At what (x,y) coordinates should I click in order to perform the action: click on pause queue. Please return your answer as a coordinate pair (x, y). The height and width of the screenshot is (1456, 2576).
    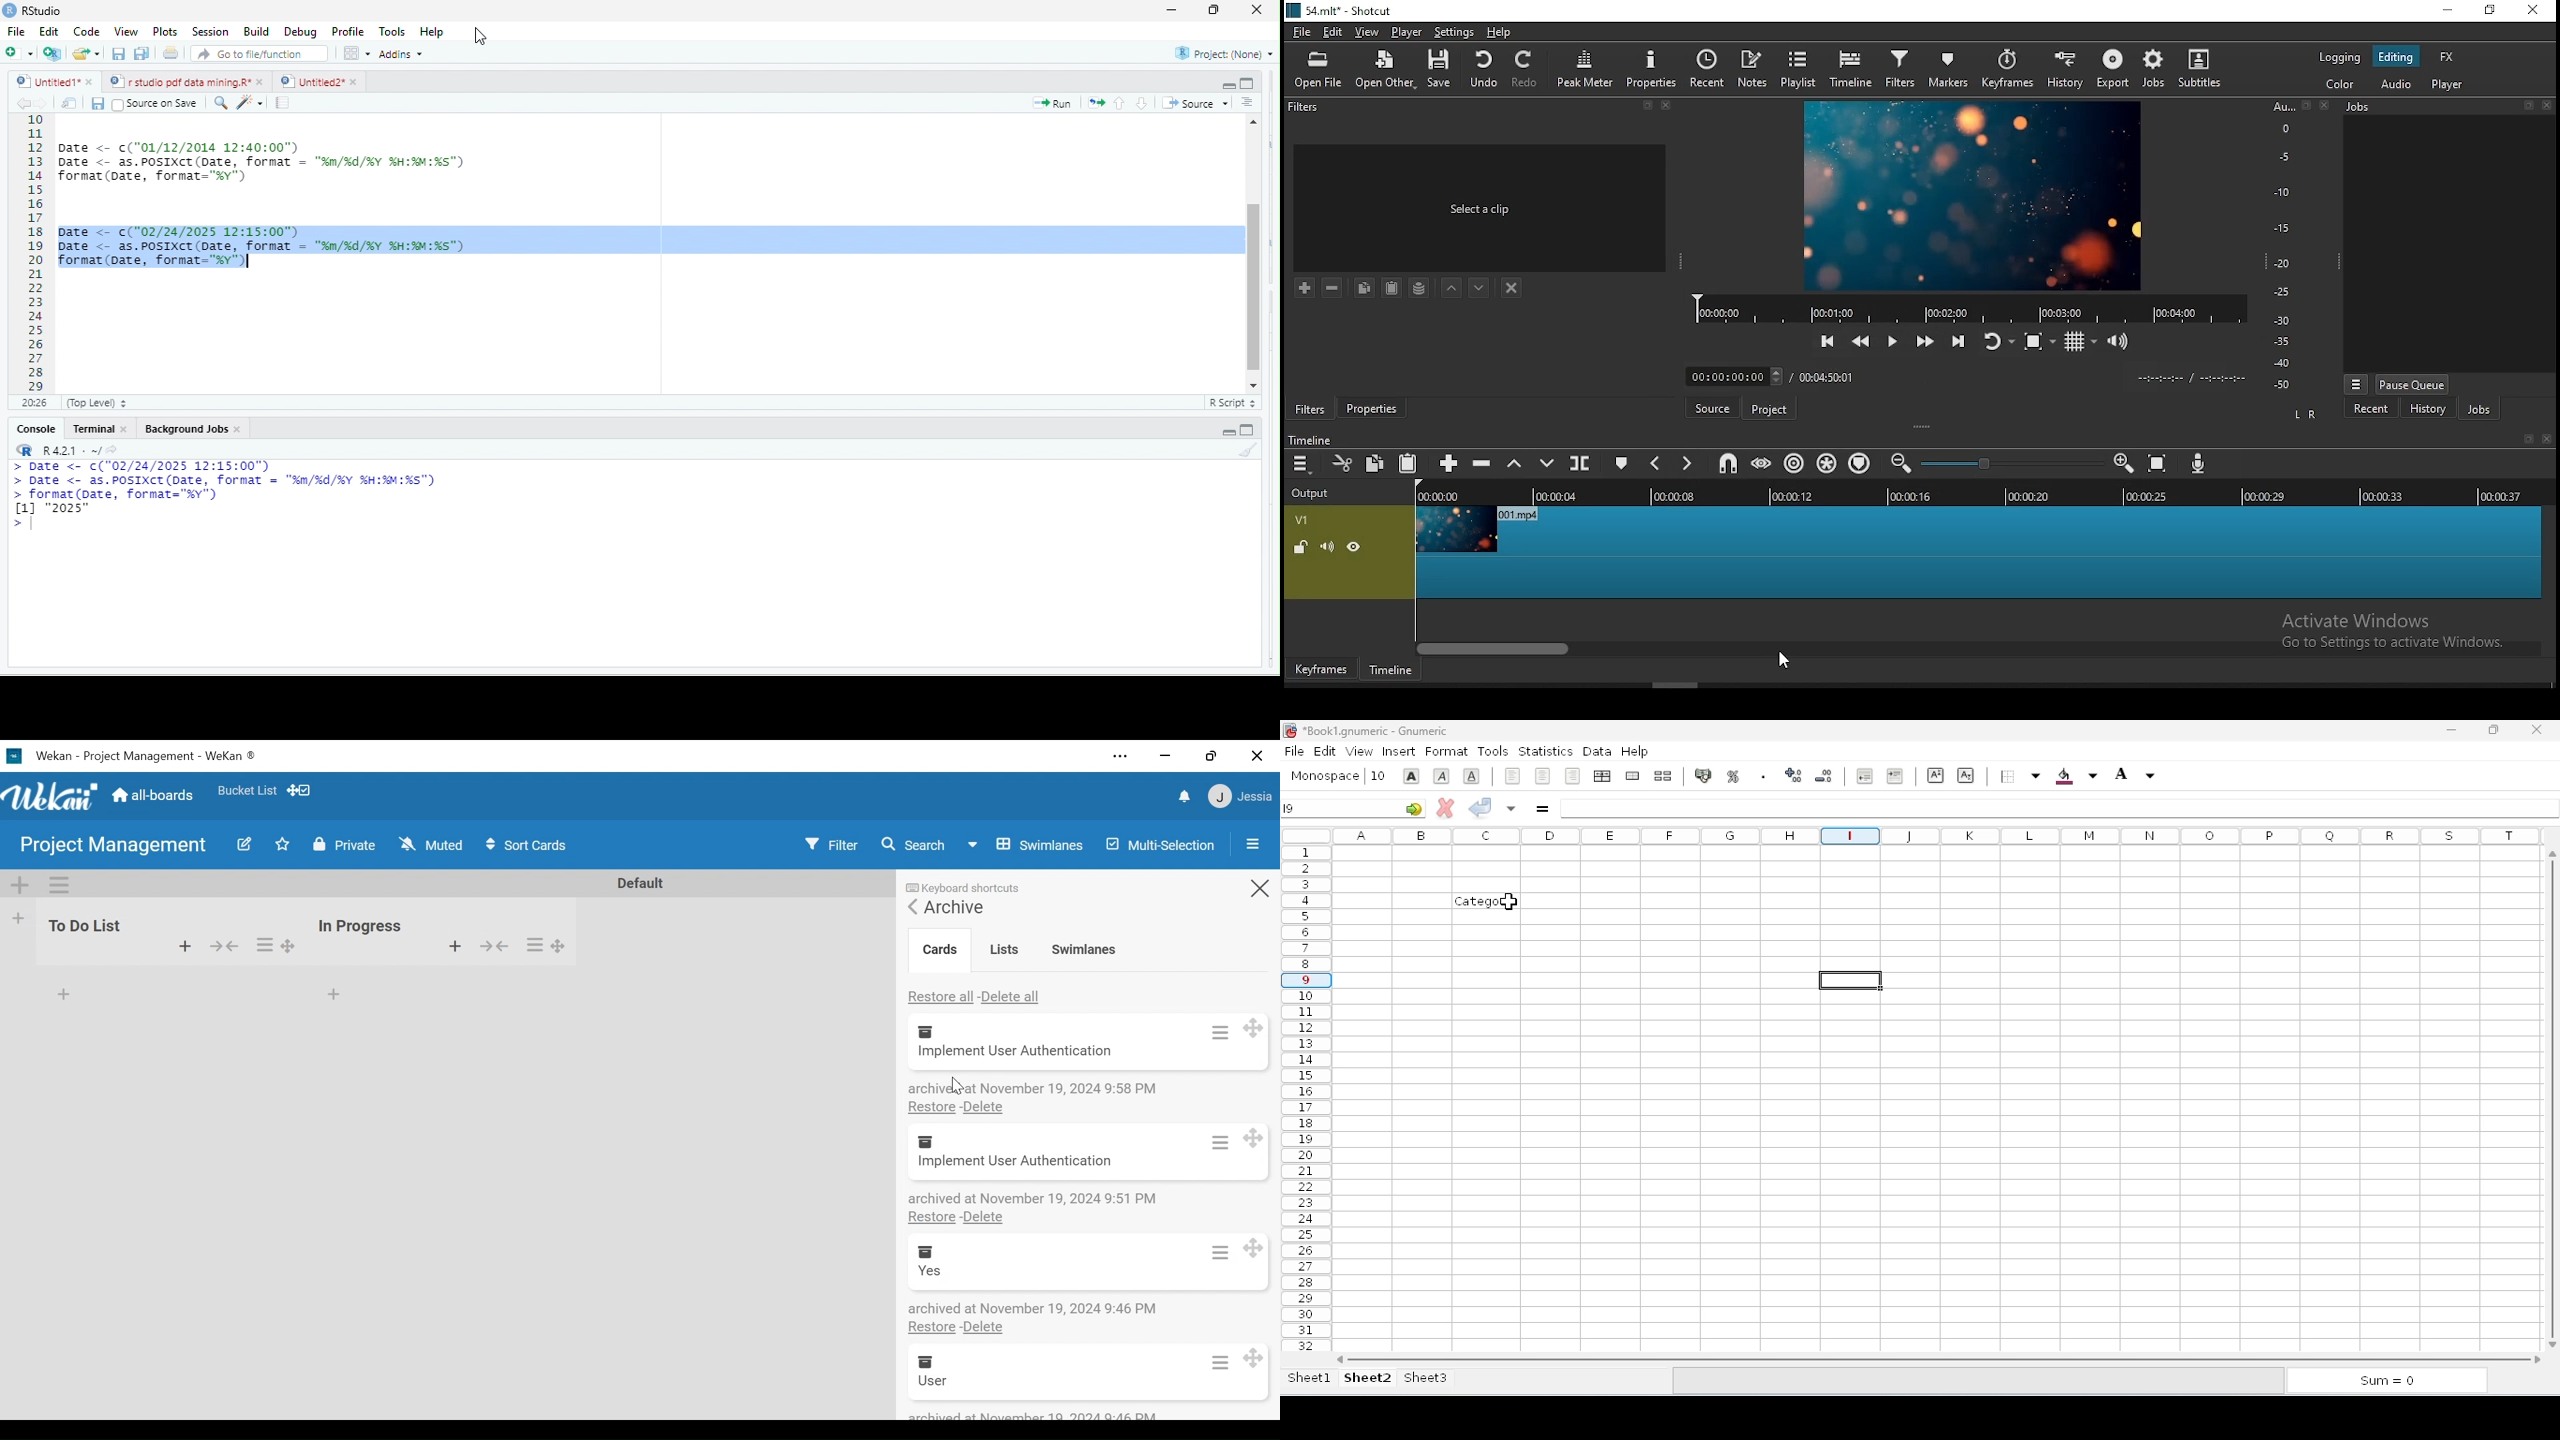
    Looking at the image, I should click on (2412, 384).